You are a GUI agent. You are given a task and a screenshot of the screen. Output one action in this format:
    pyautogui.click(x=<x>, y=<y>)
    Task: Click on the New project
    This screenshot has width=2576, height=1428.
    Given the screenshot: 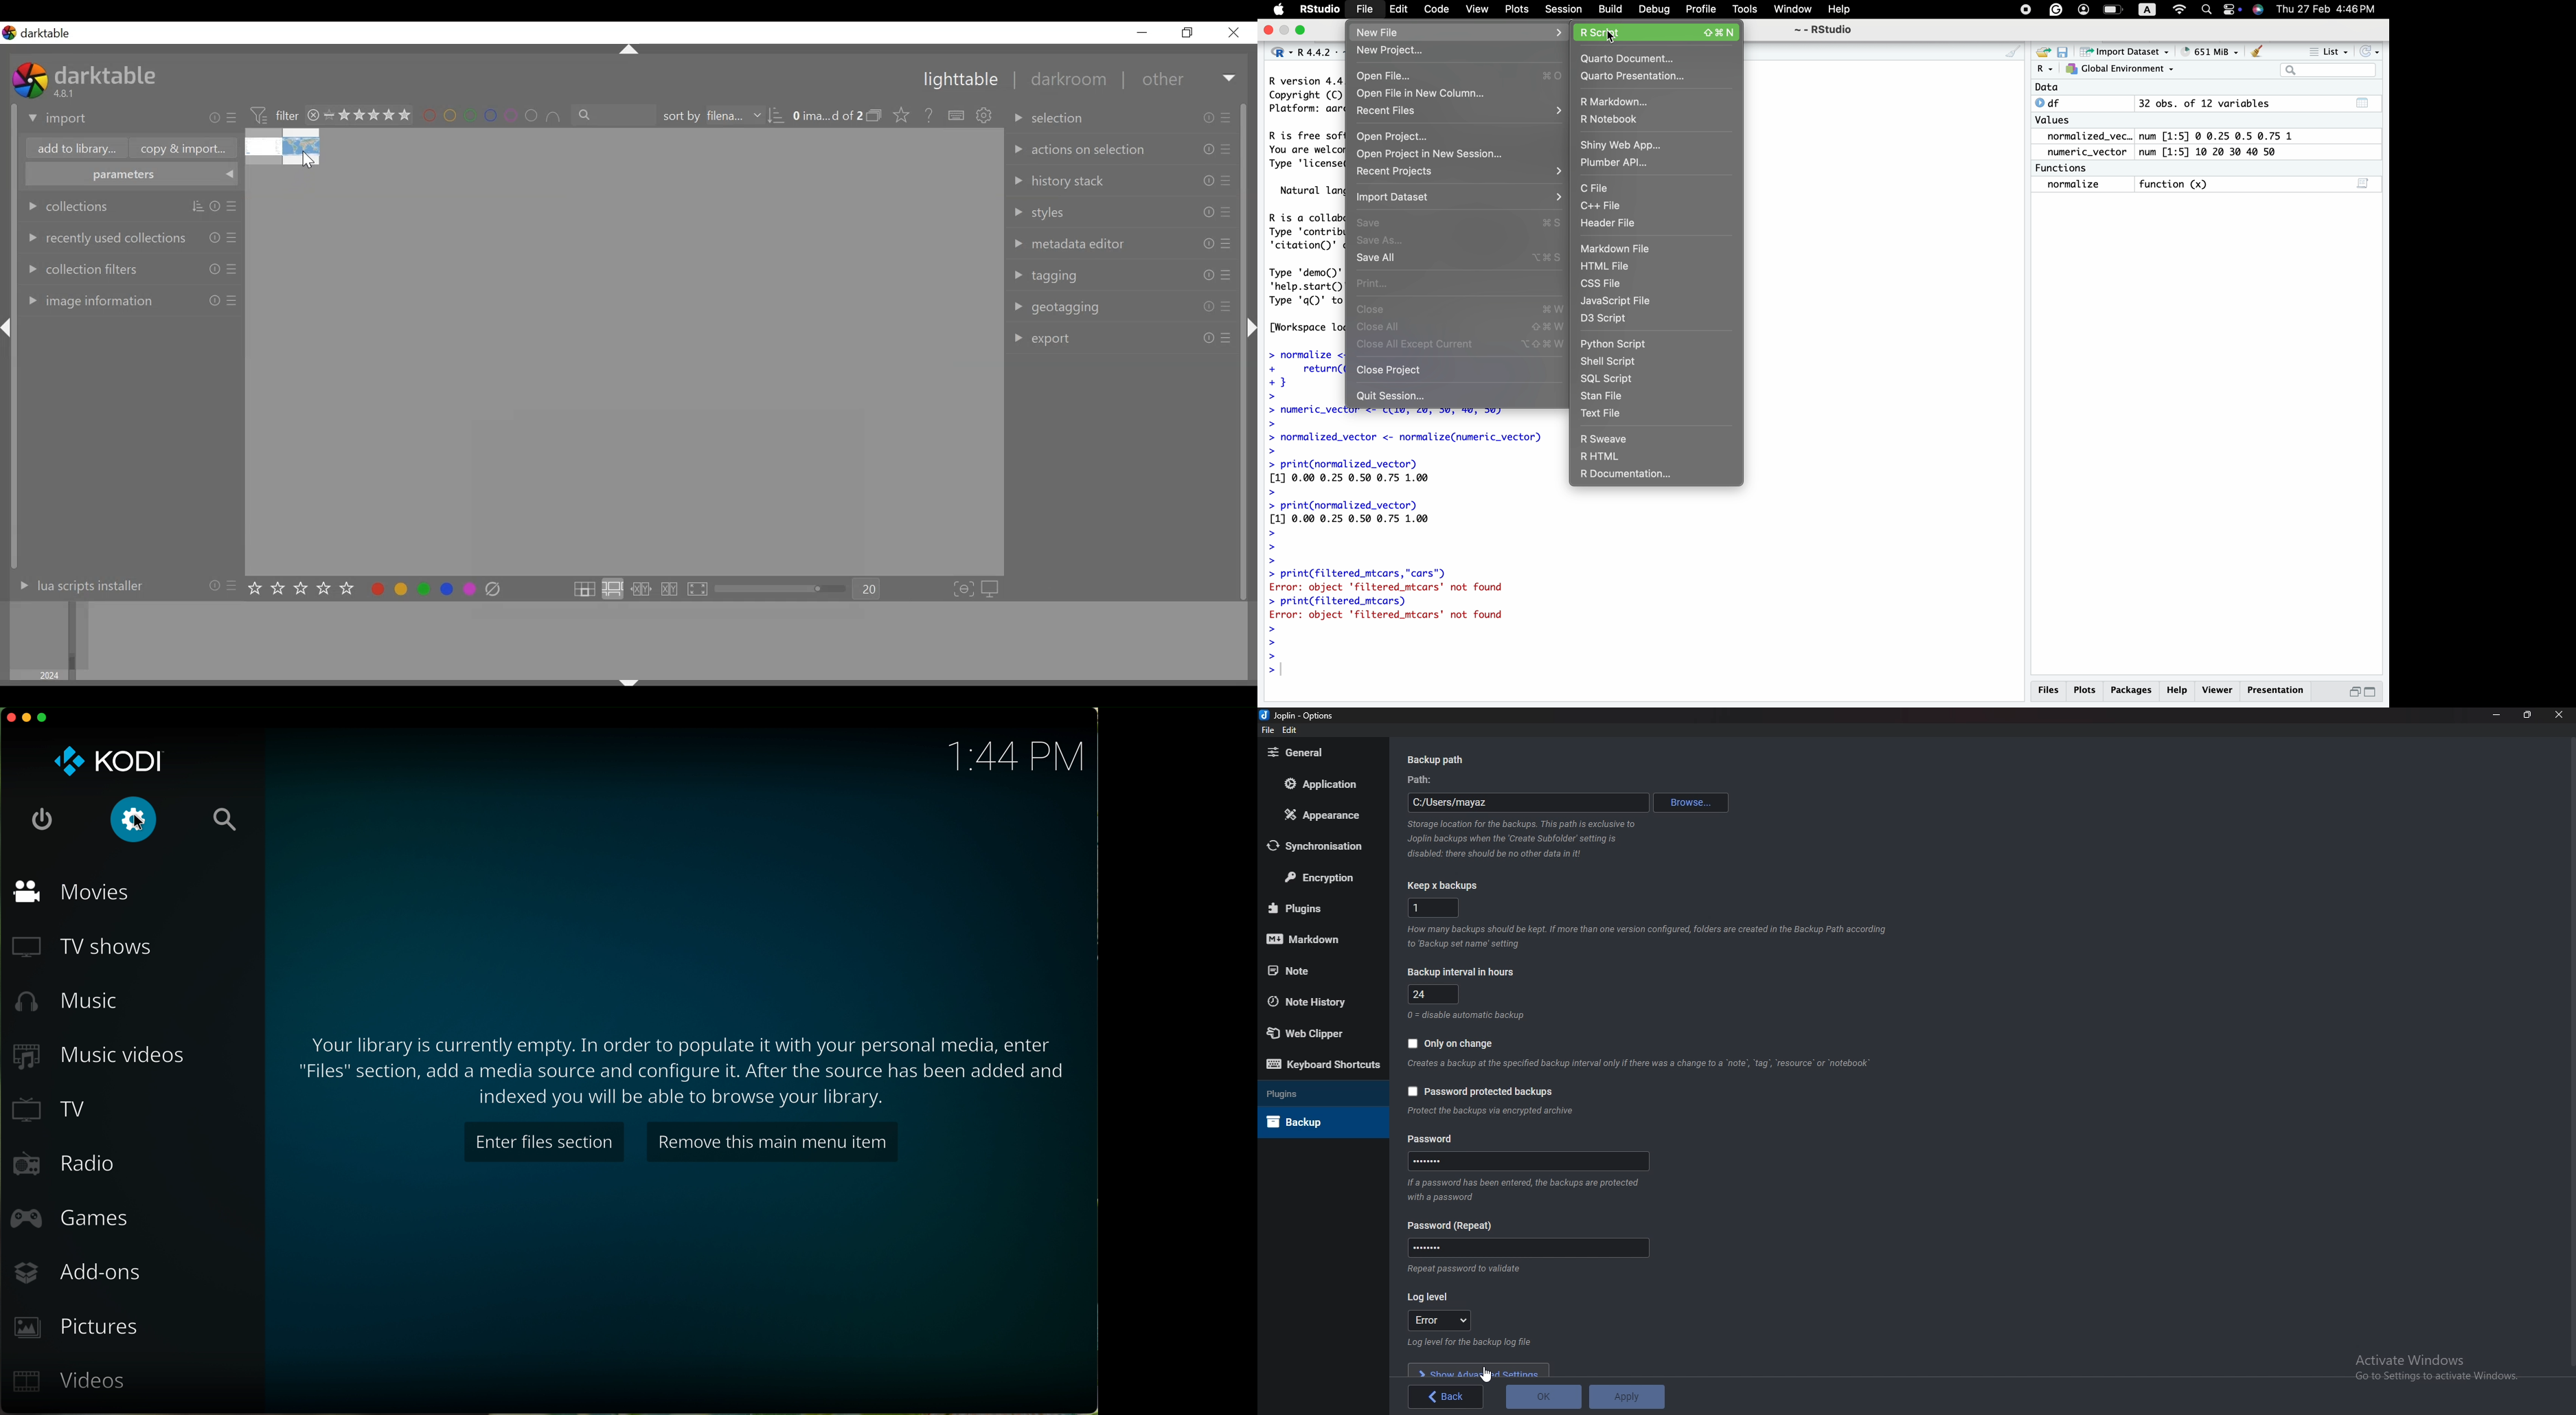 What is the action you would take?
    pyautogui.click(x=1437, y=51)
    